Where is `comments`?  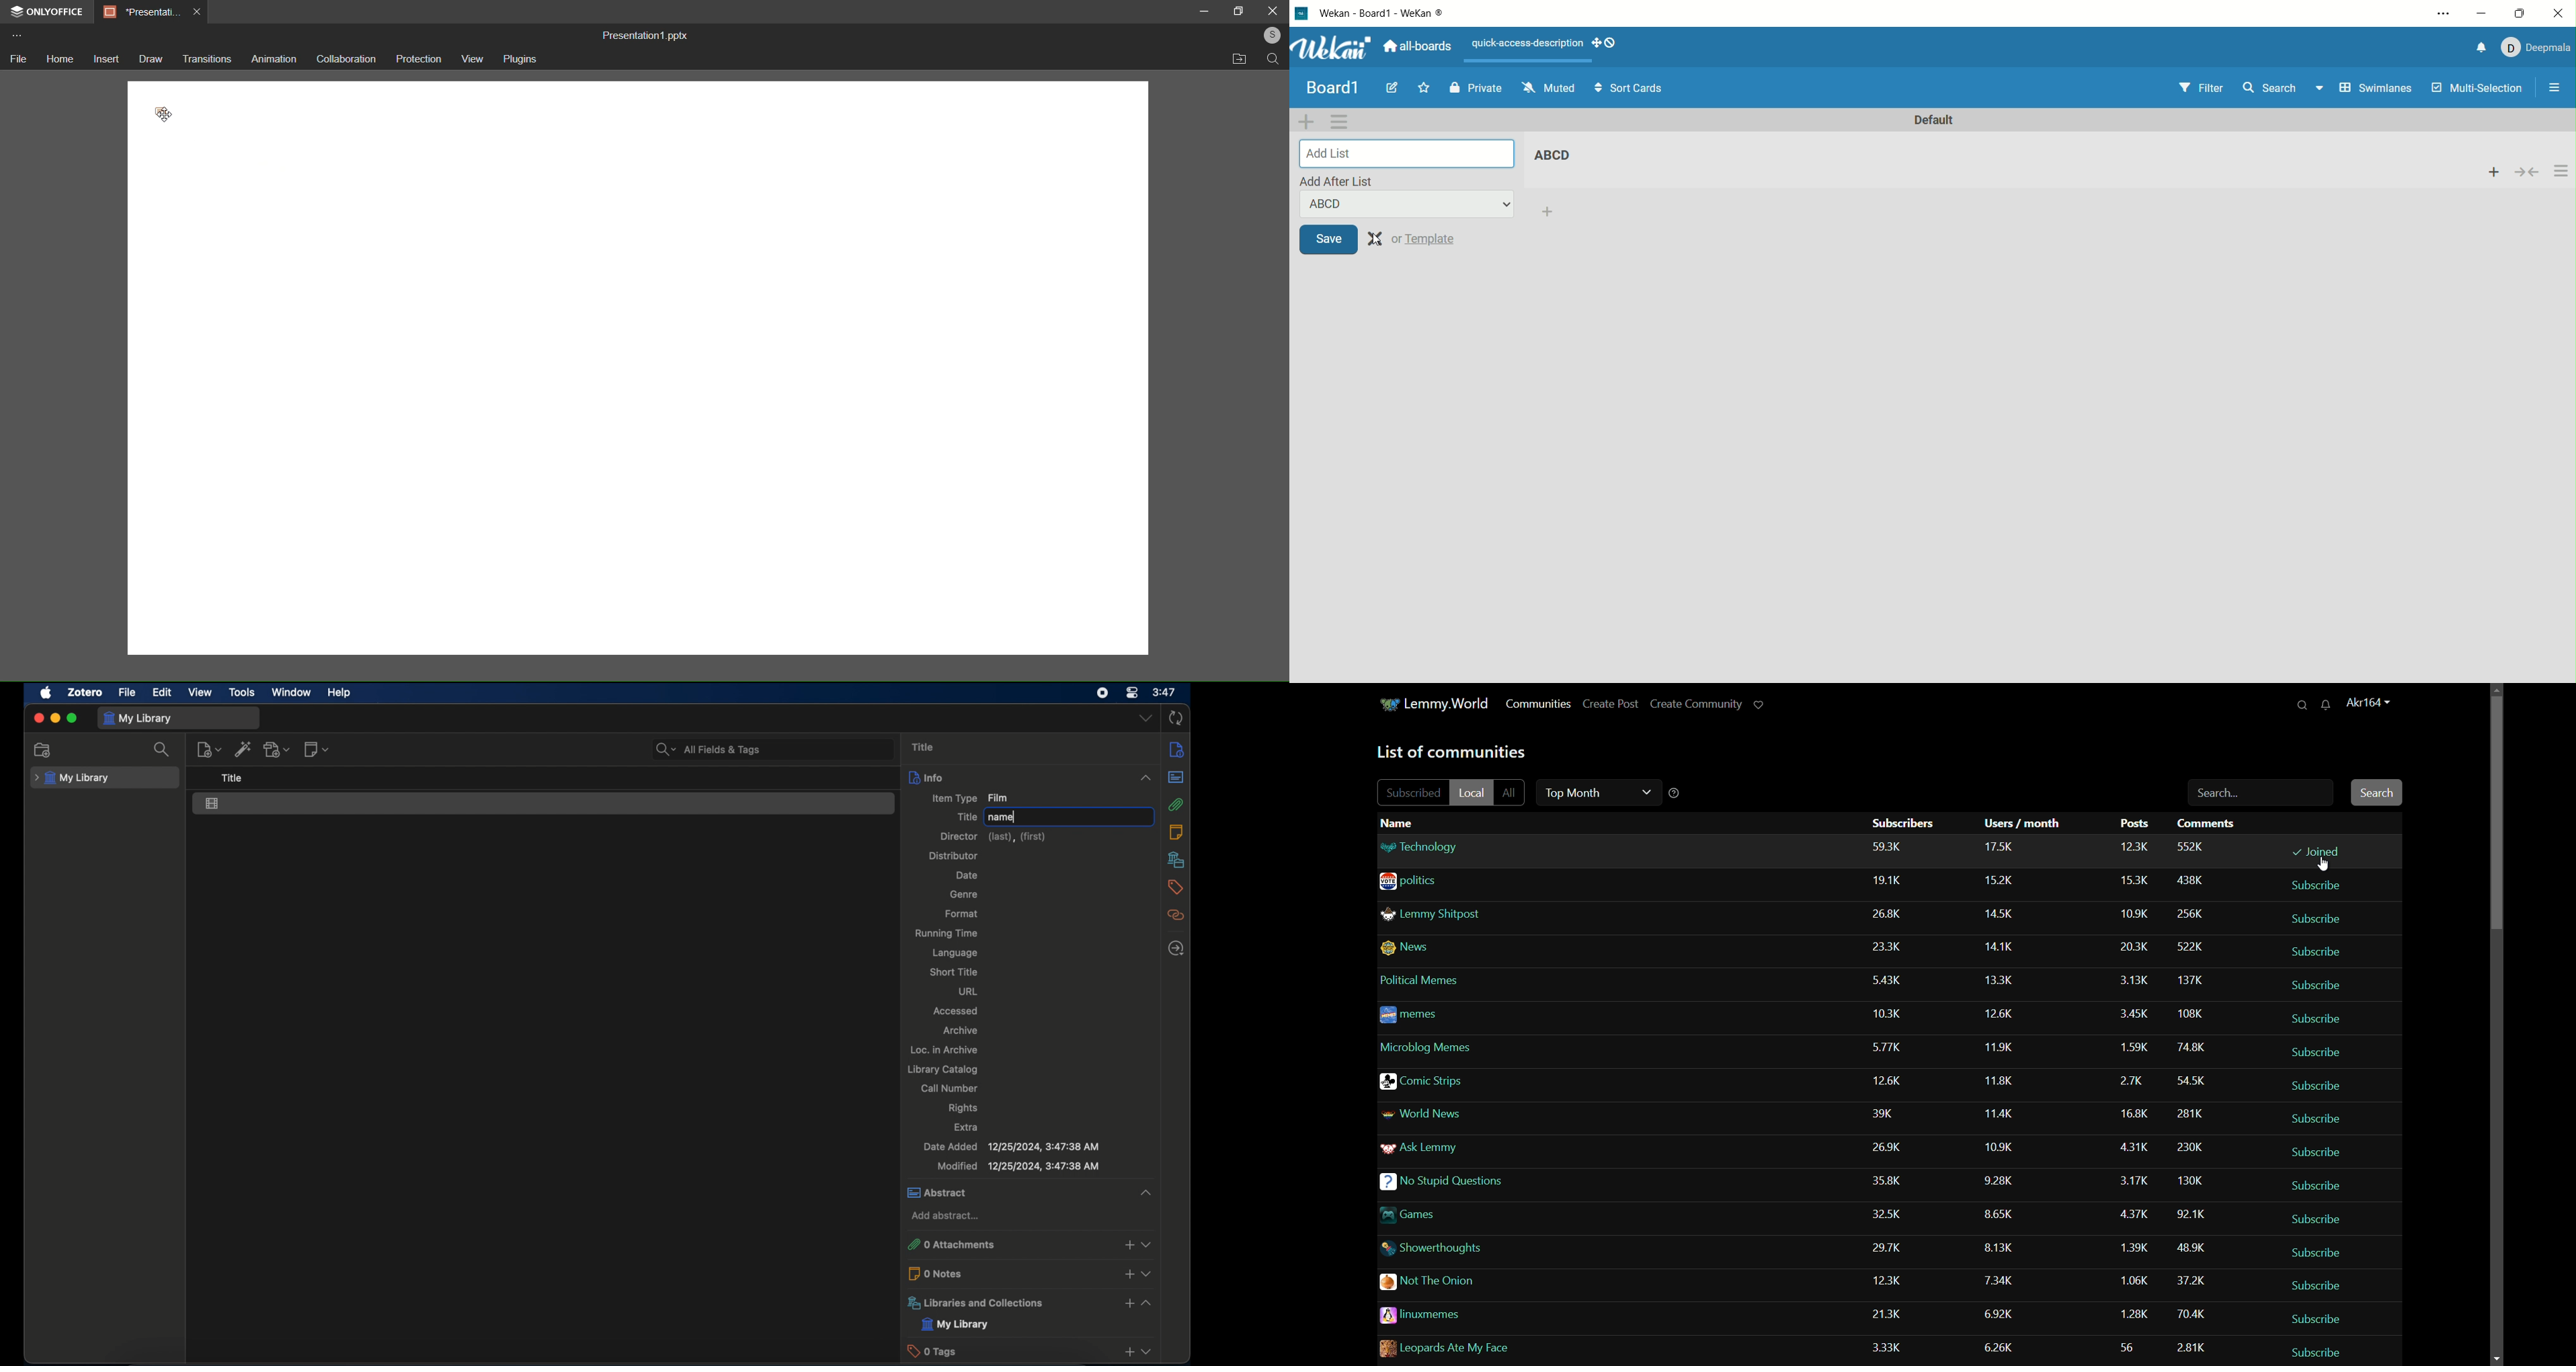
comments is located at coordinates (2194, 1248).